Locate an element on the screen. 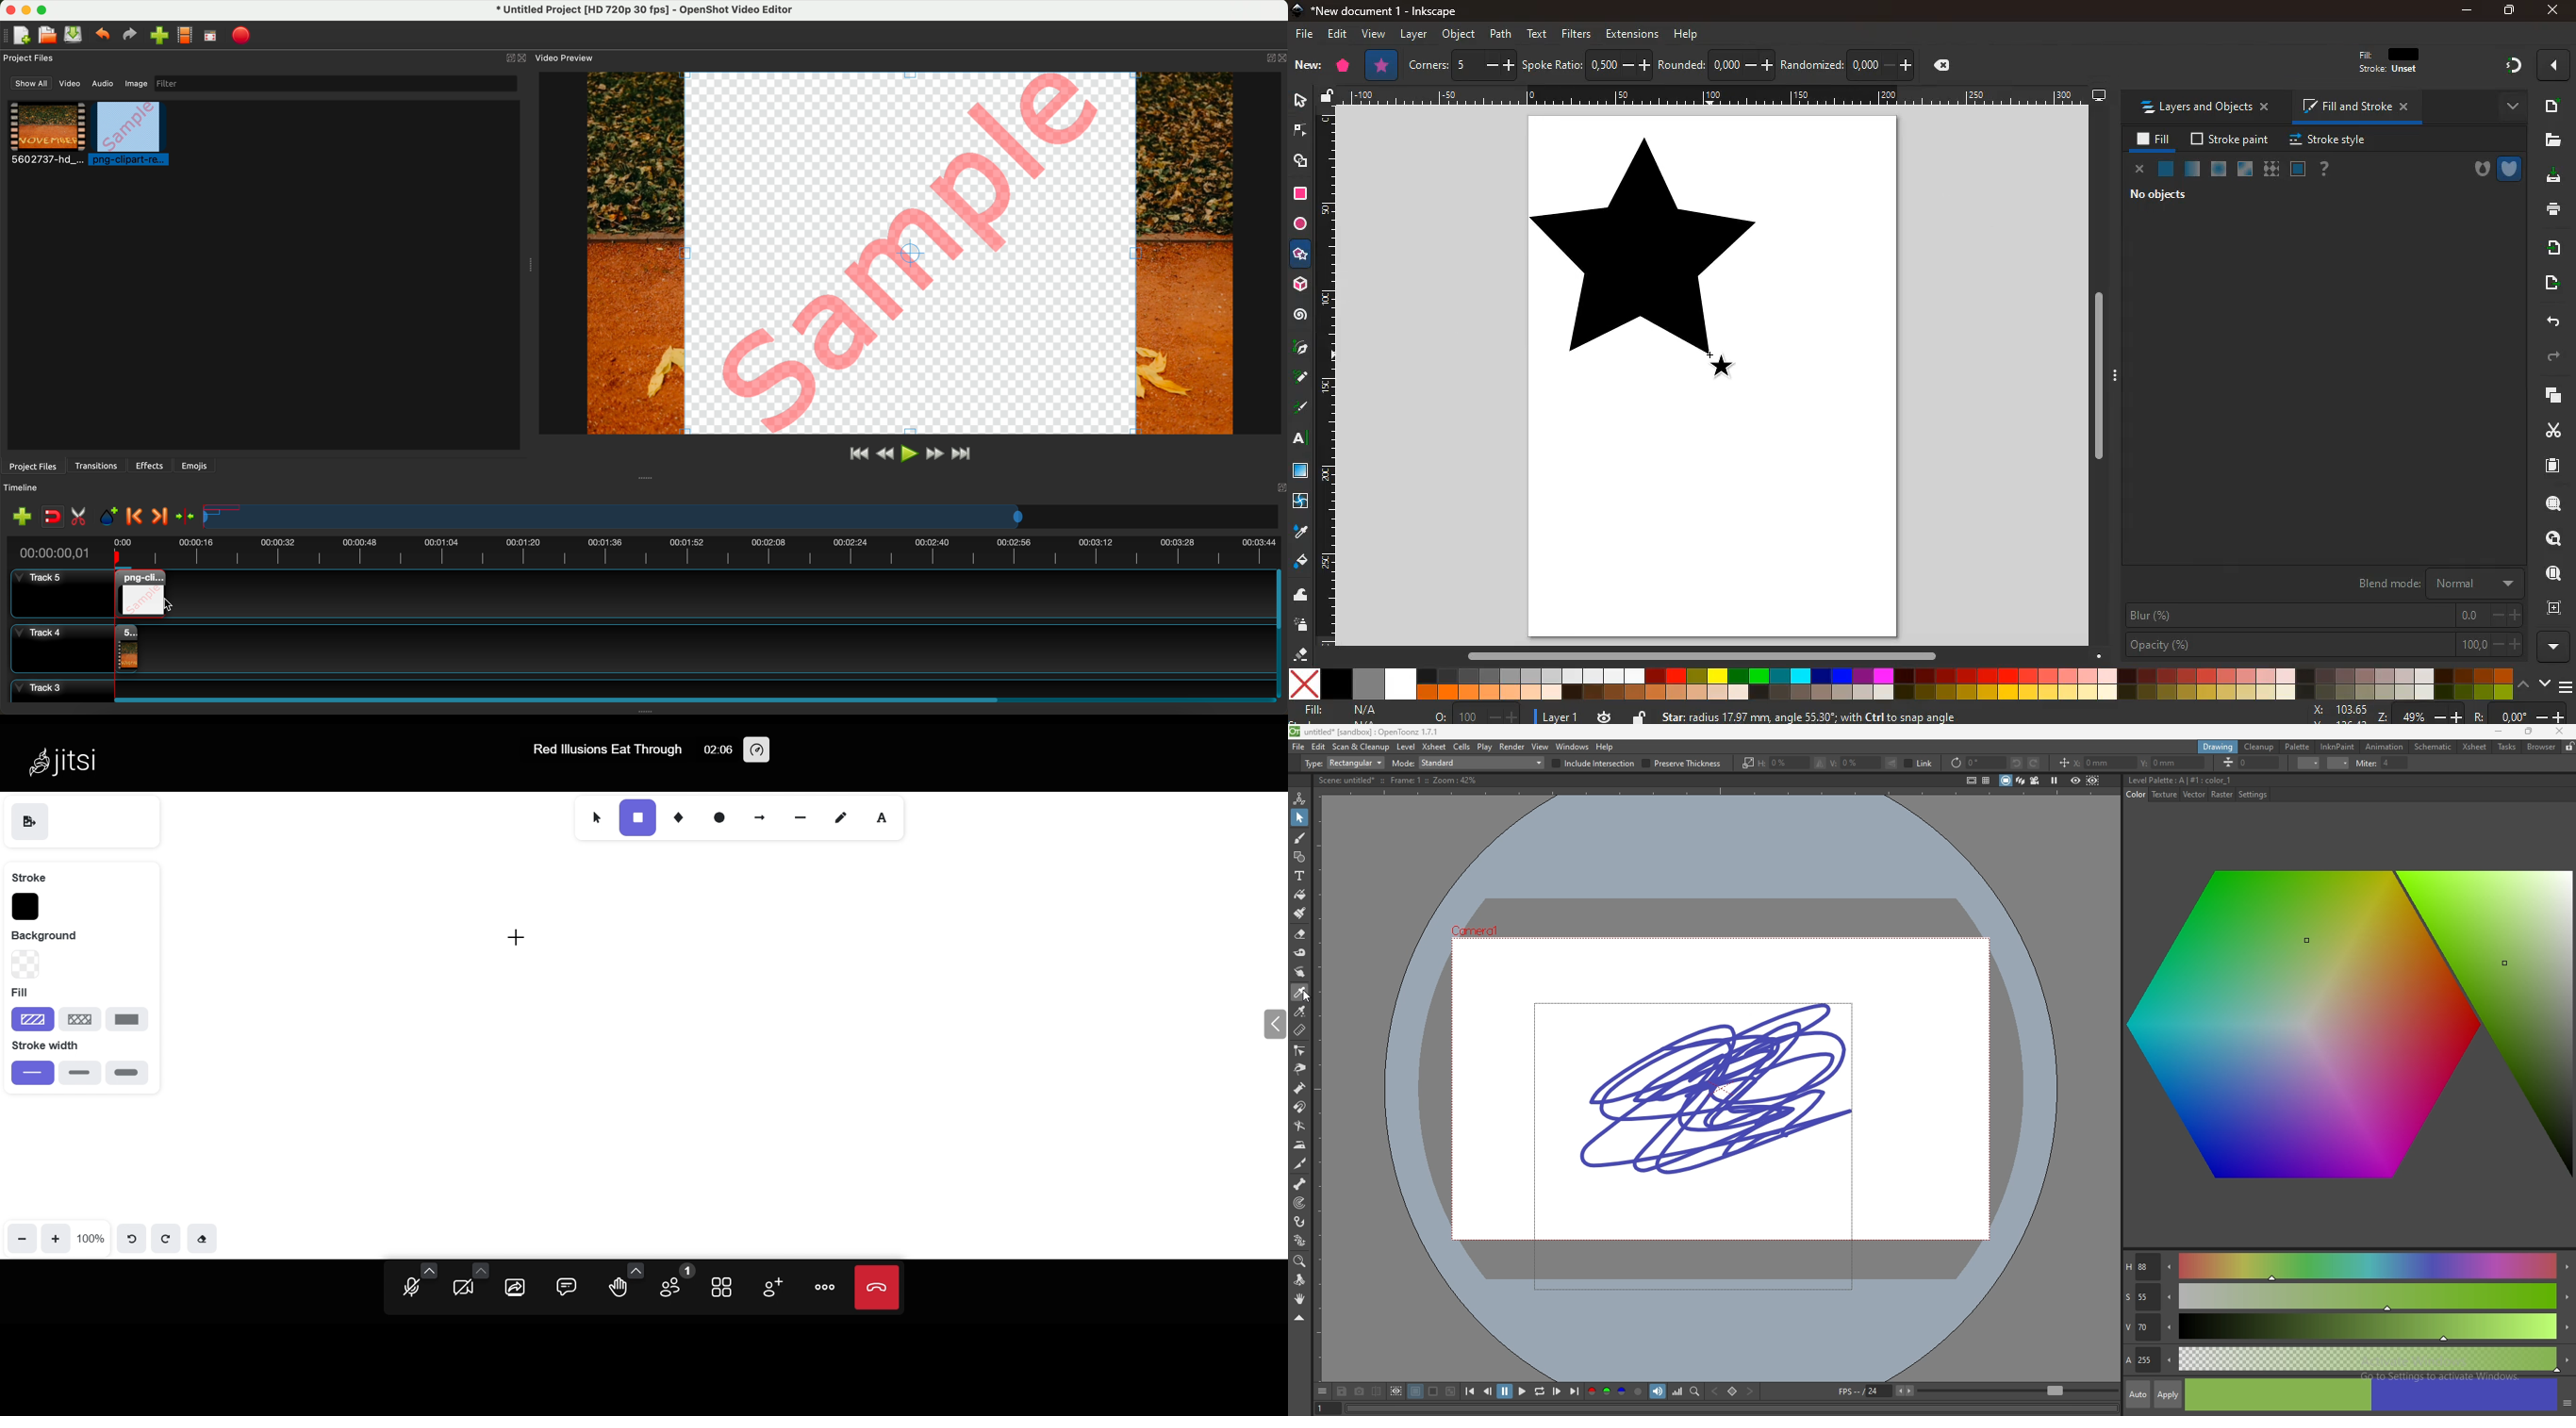  track 5 is located at coordinates (53, 594).